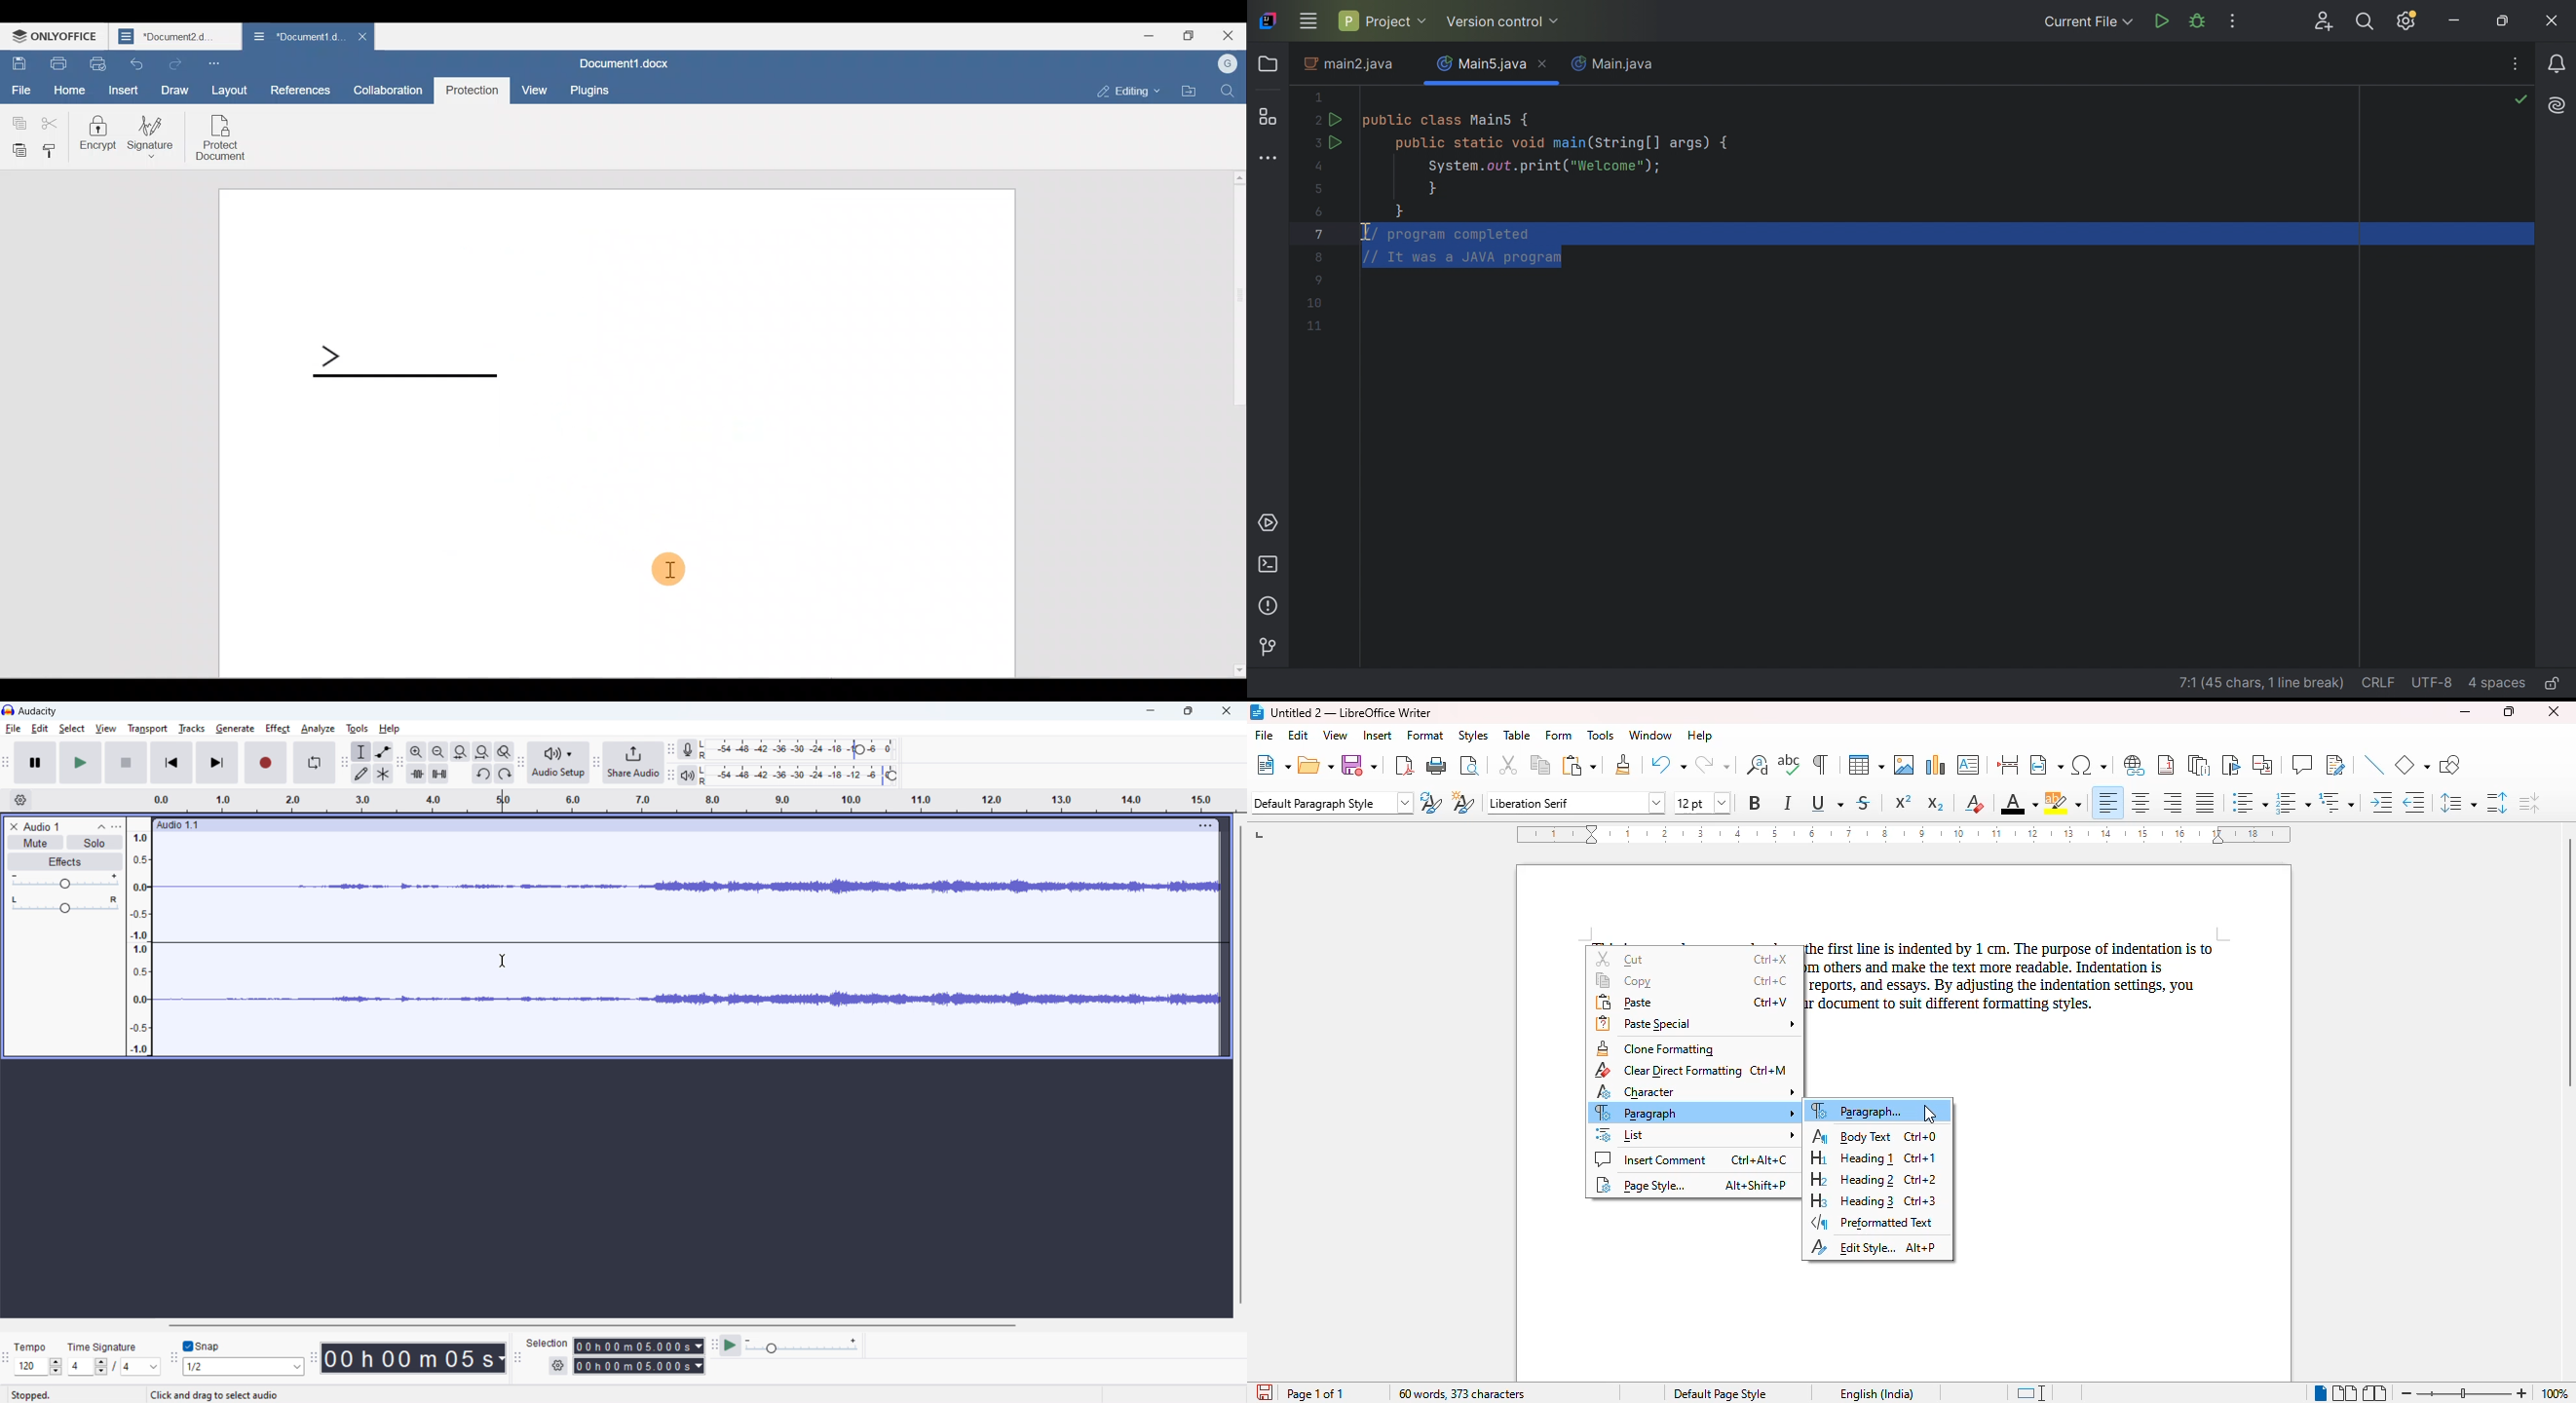  What do you see at coordinates (1224, 711) in the screenshot?
I see `close` at bounding box center [1224, 711].